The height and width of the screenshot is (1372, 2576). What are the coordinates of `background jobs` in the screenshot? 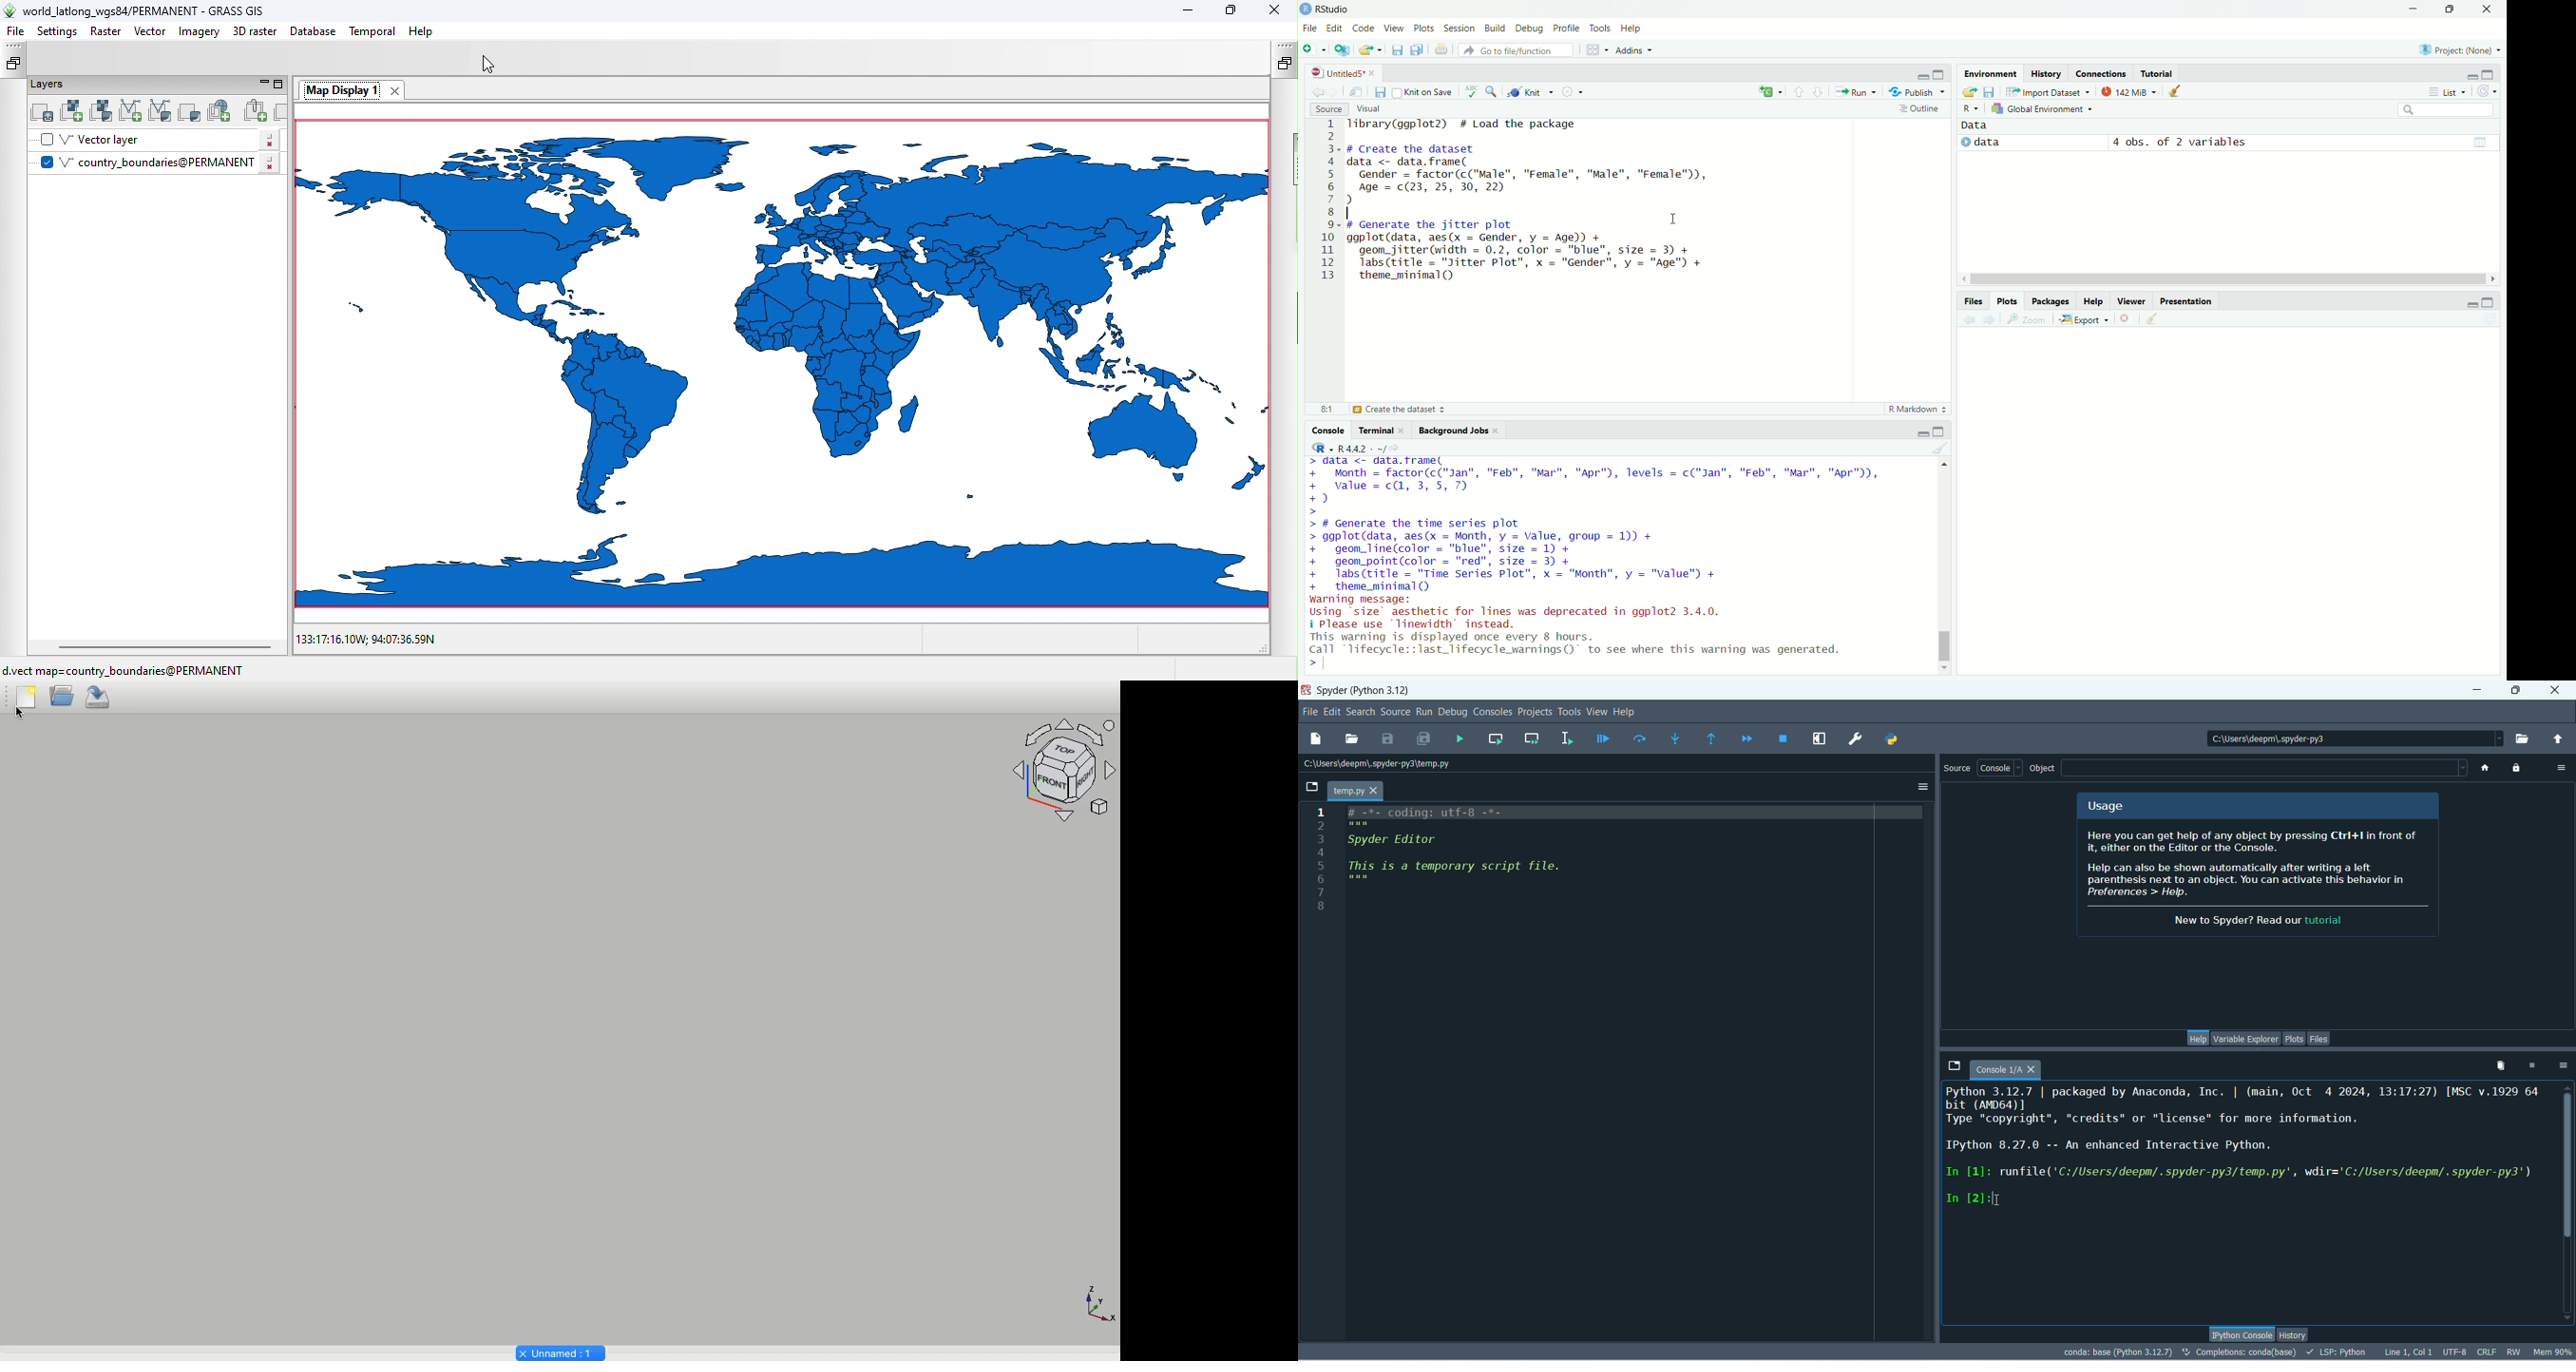 It's located at (1454, 428).